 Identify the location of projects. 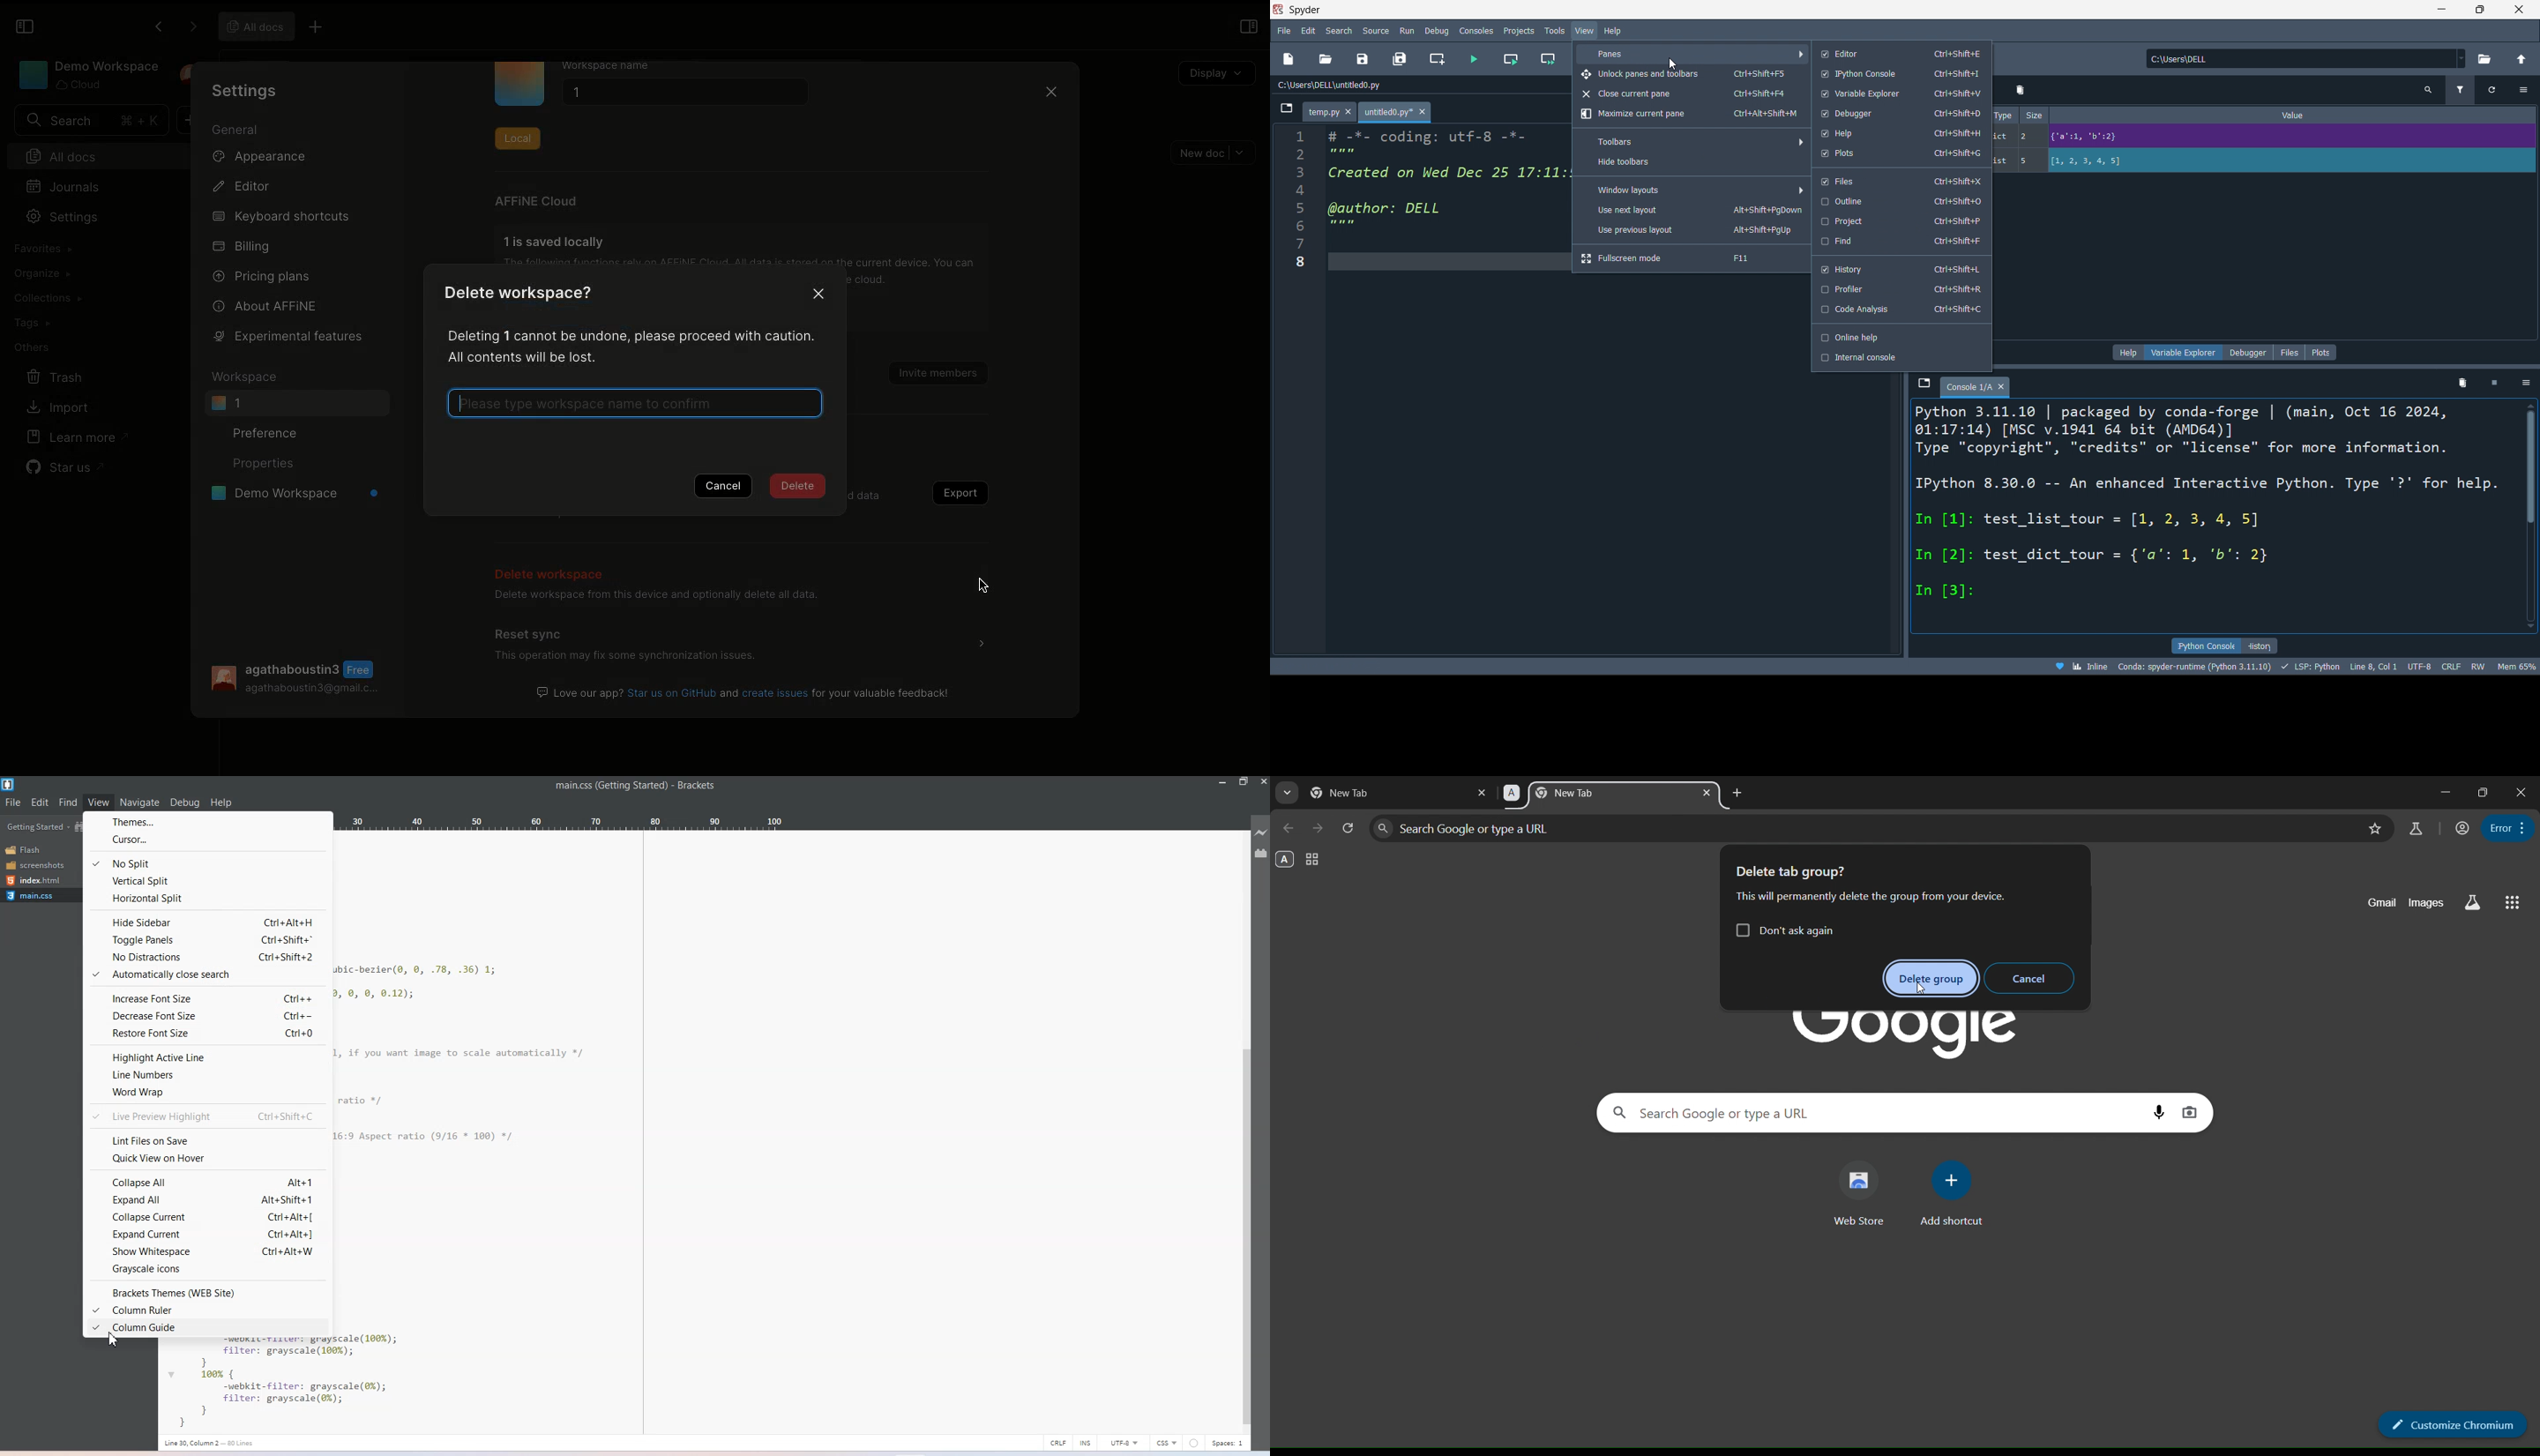
(1519, 30).